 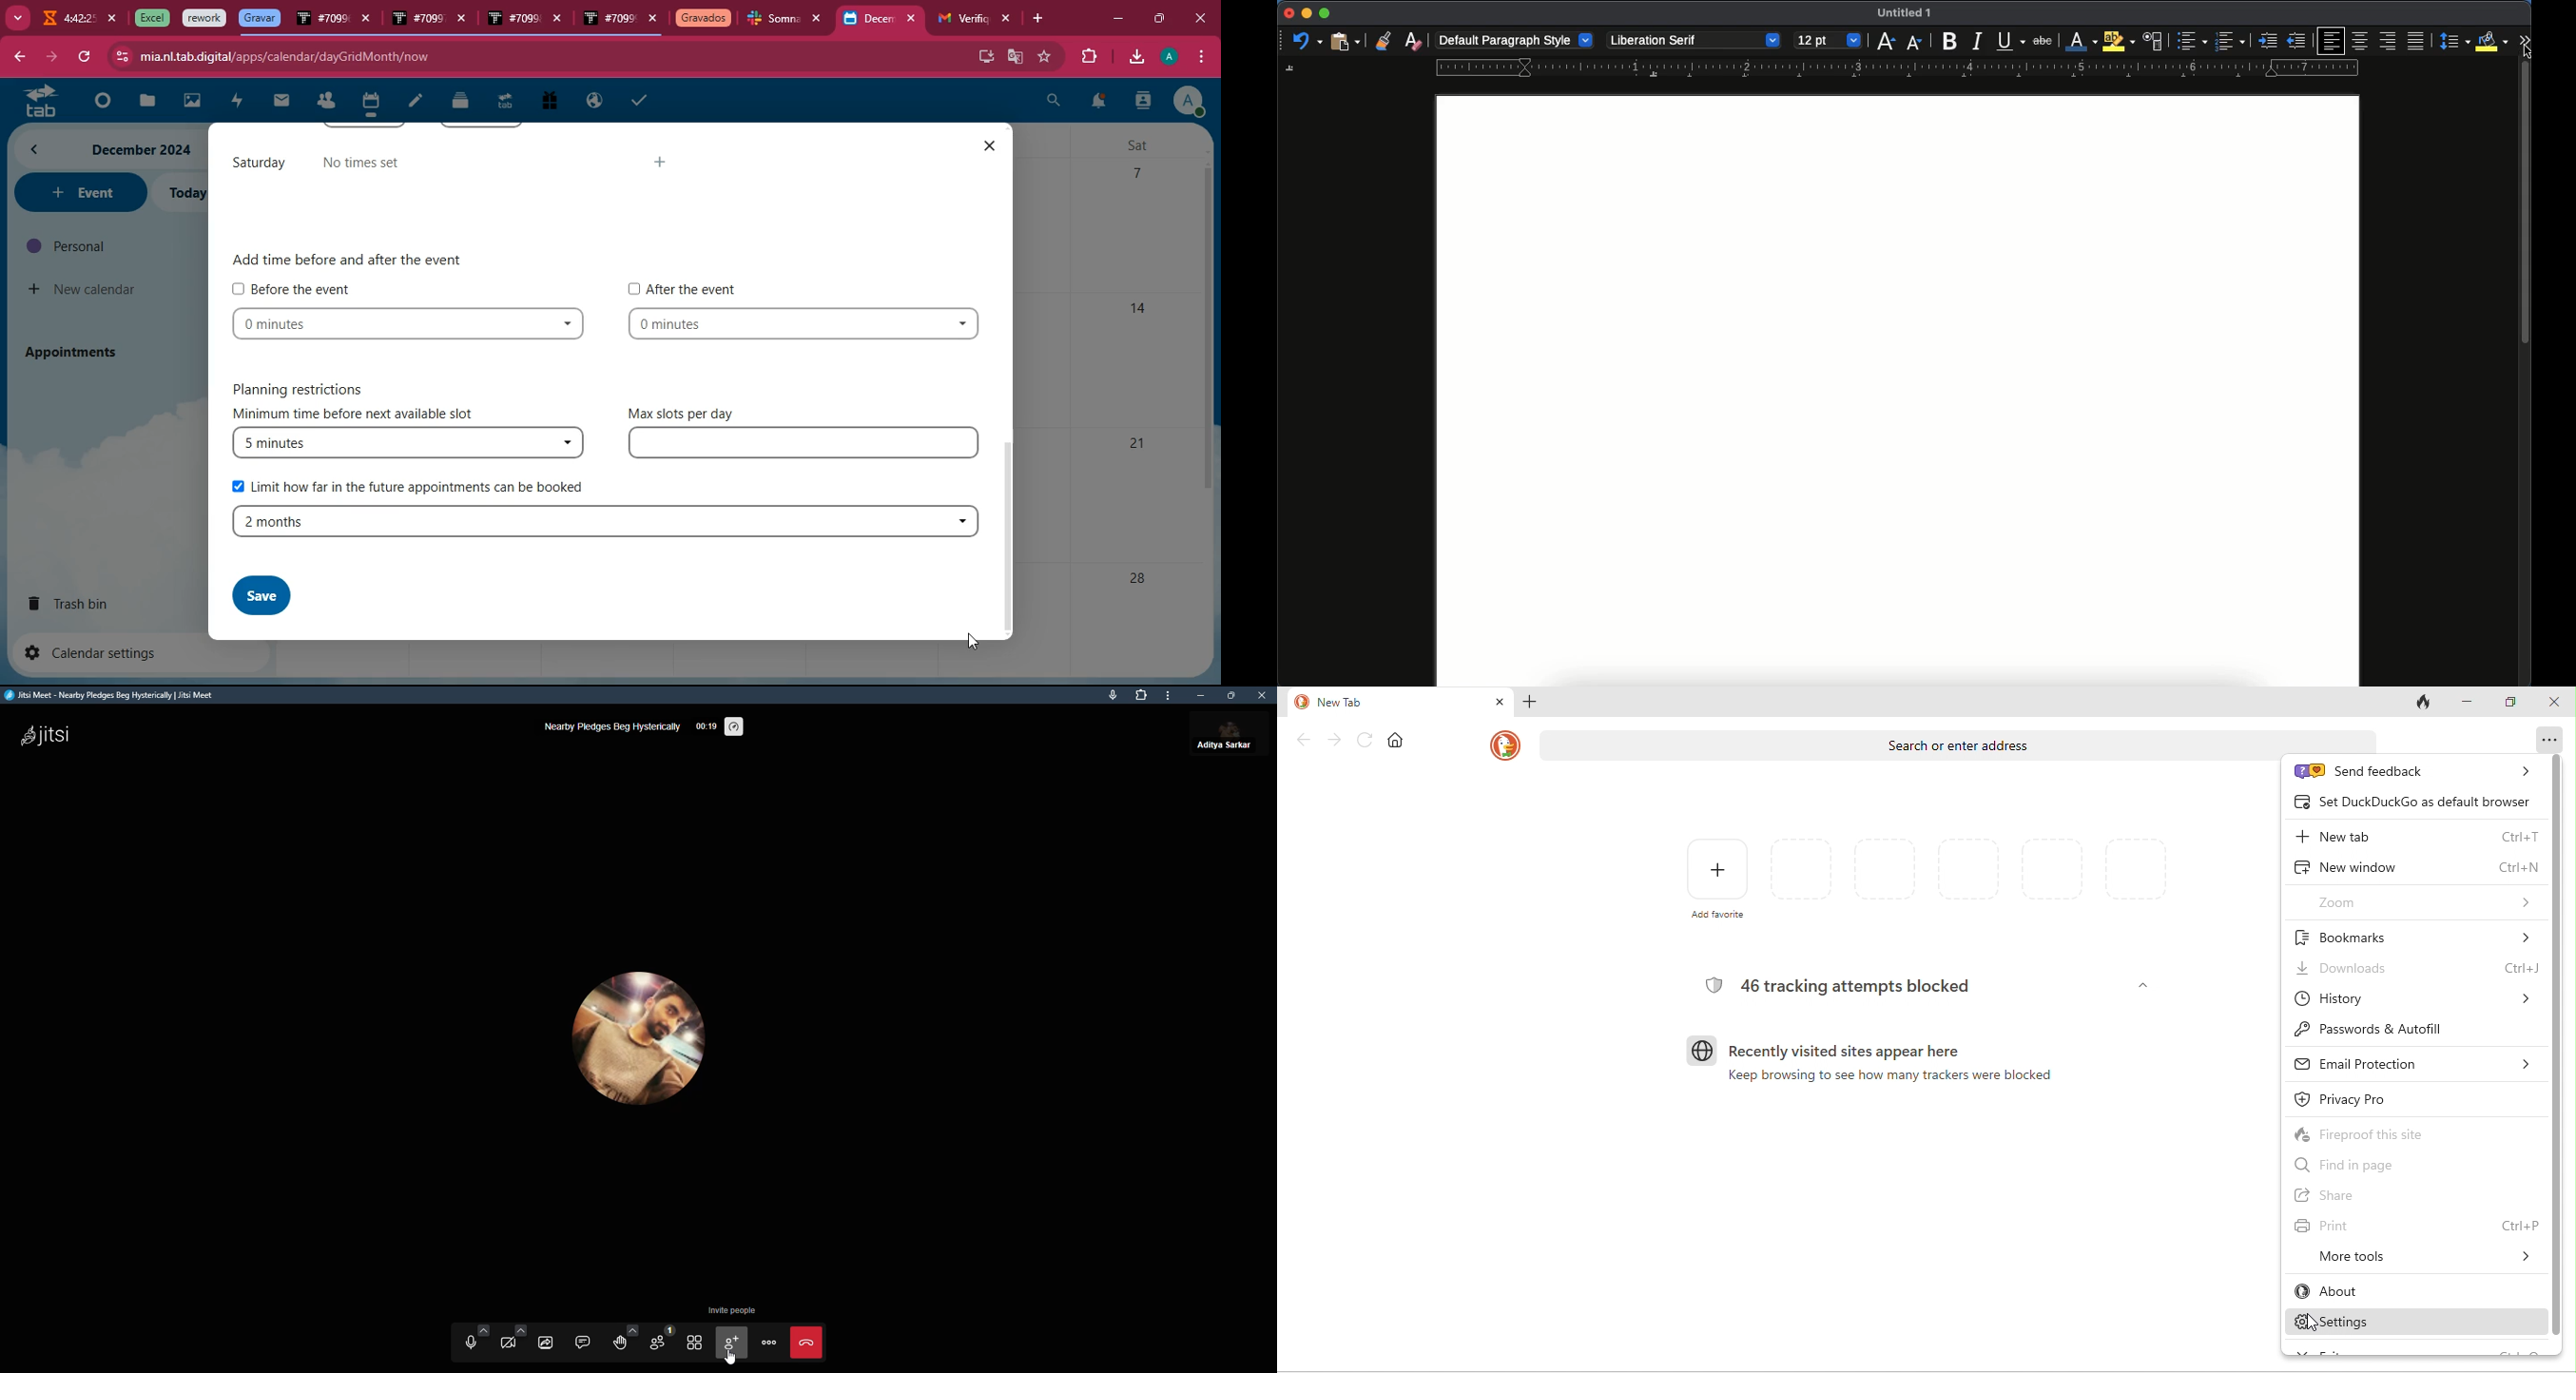 What do you see at coordinates (561, 21) in the screenshot?
I see `close` at bounding box center [561, 21].